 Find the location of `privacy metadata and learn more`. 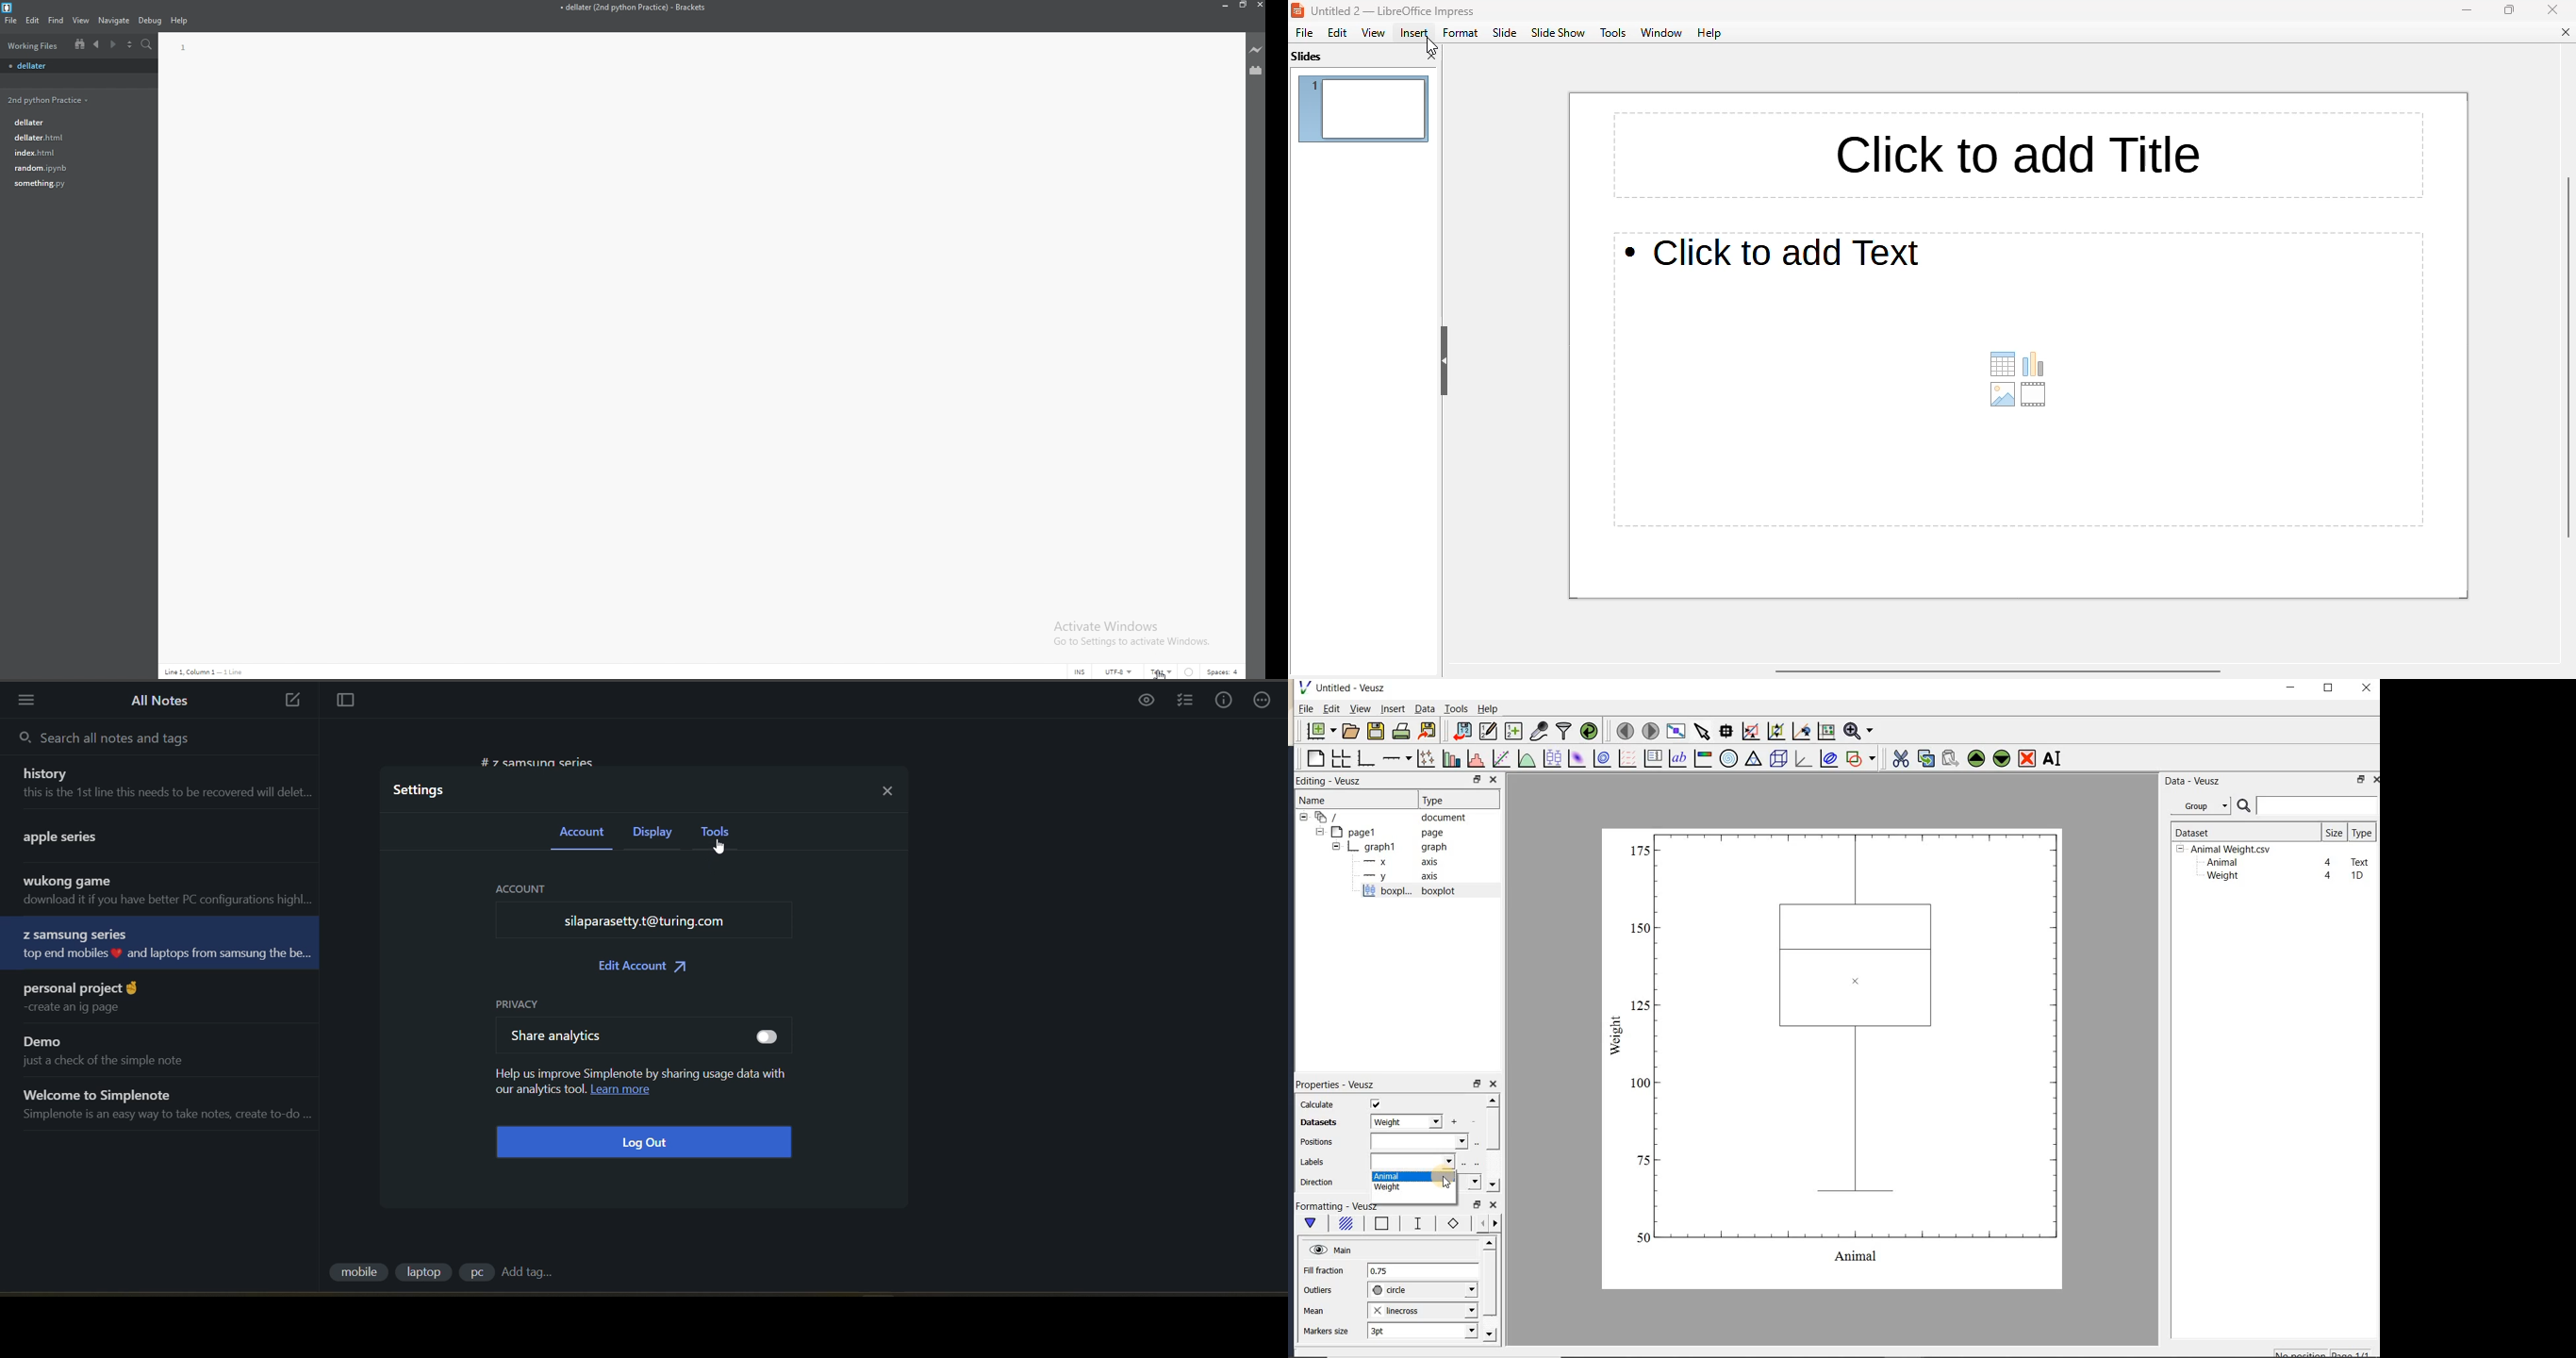

privacy metadata and learn more is located at coordinates (640, 1082).